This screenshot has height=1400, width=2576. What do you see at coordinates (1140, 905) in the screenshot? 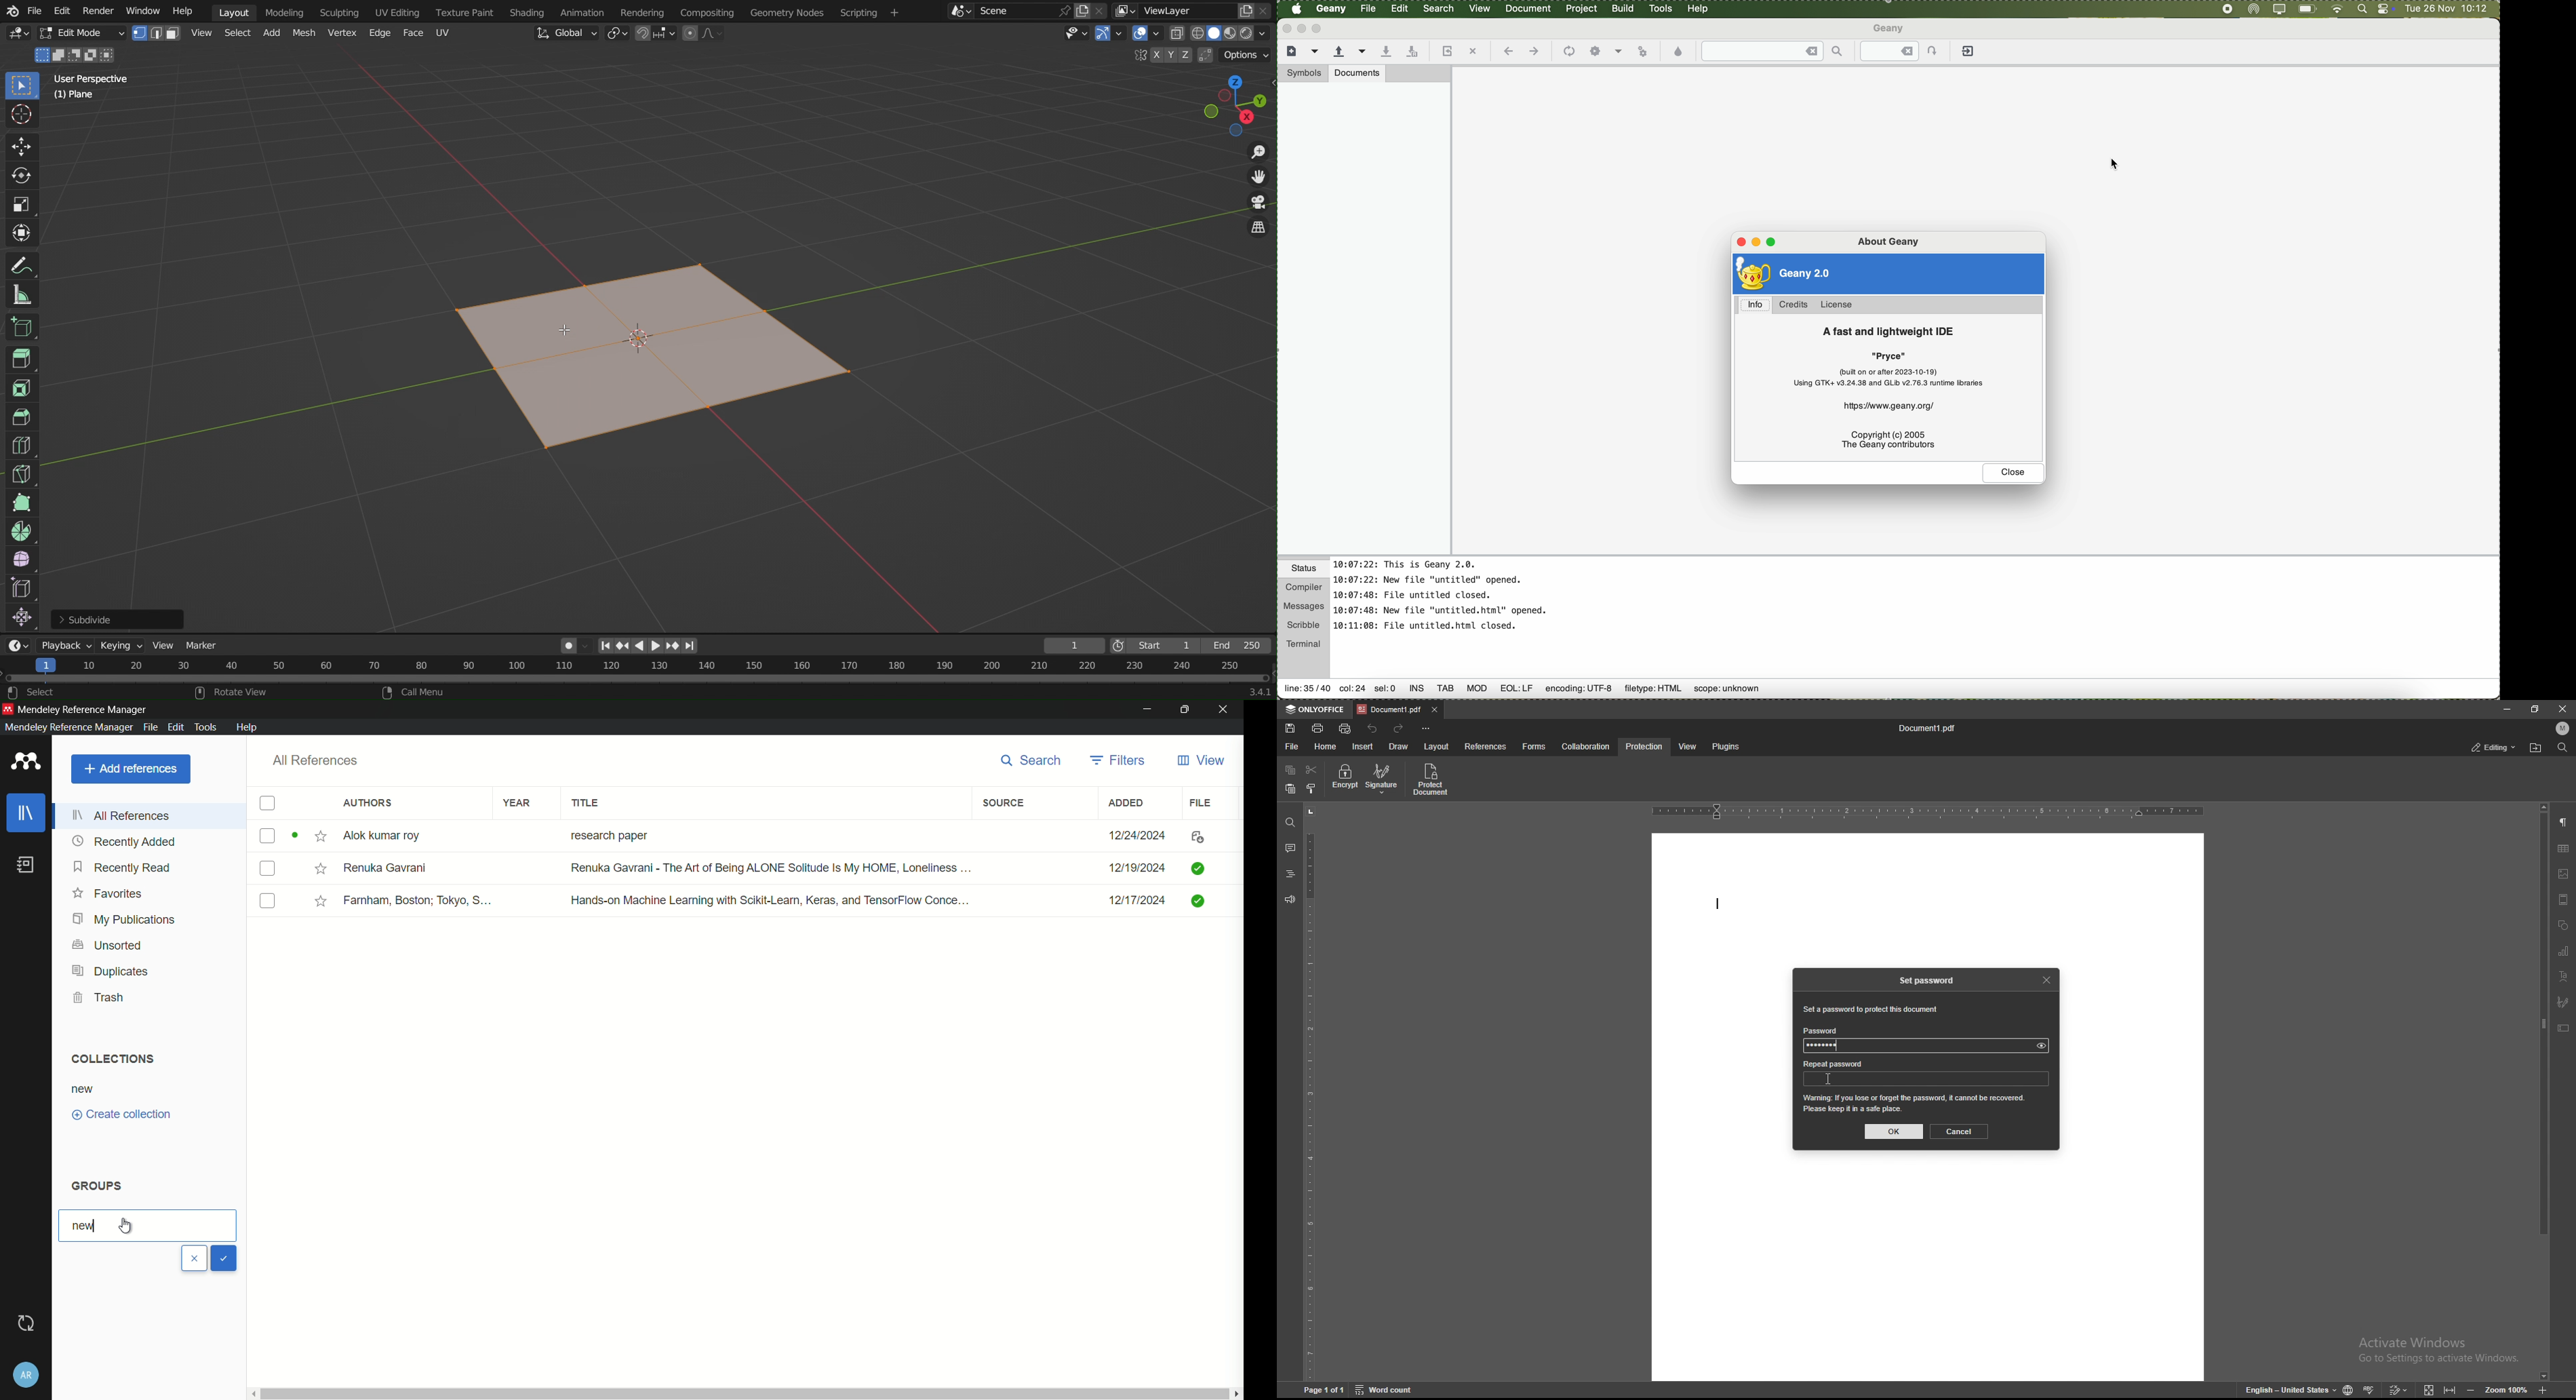
I see `Date` at bounding box center [1140, 905].